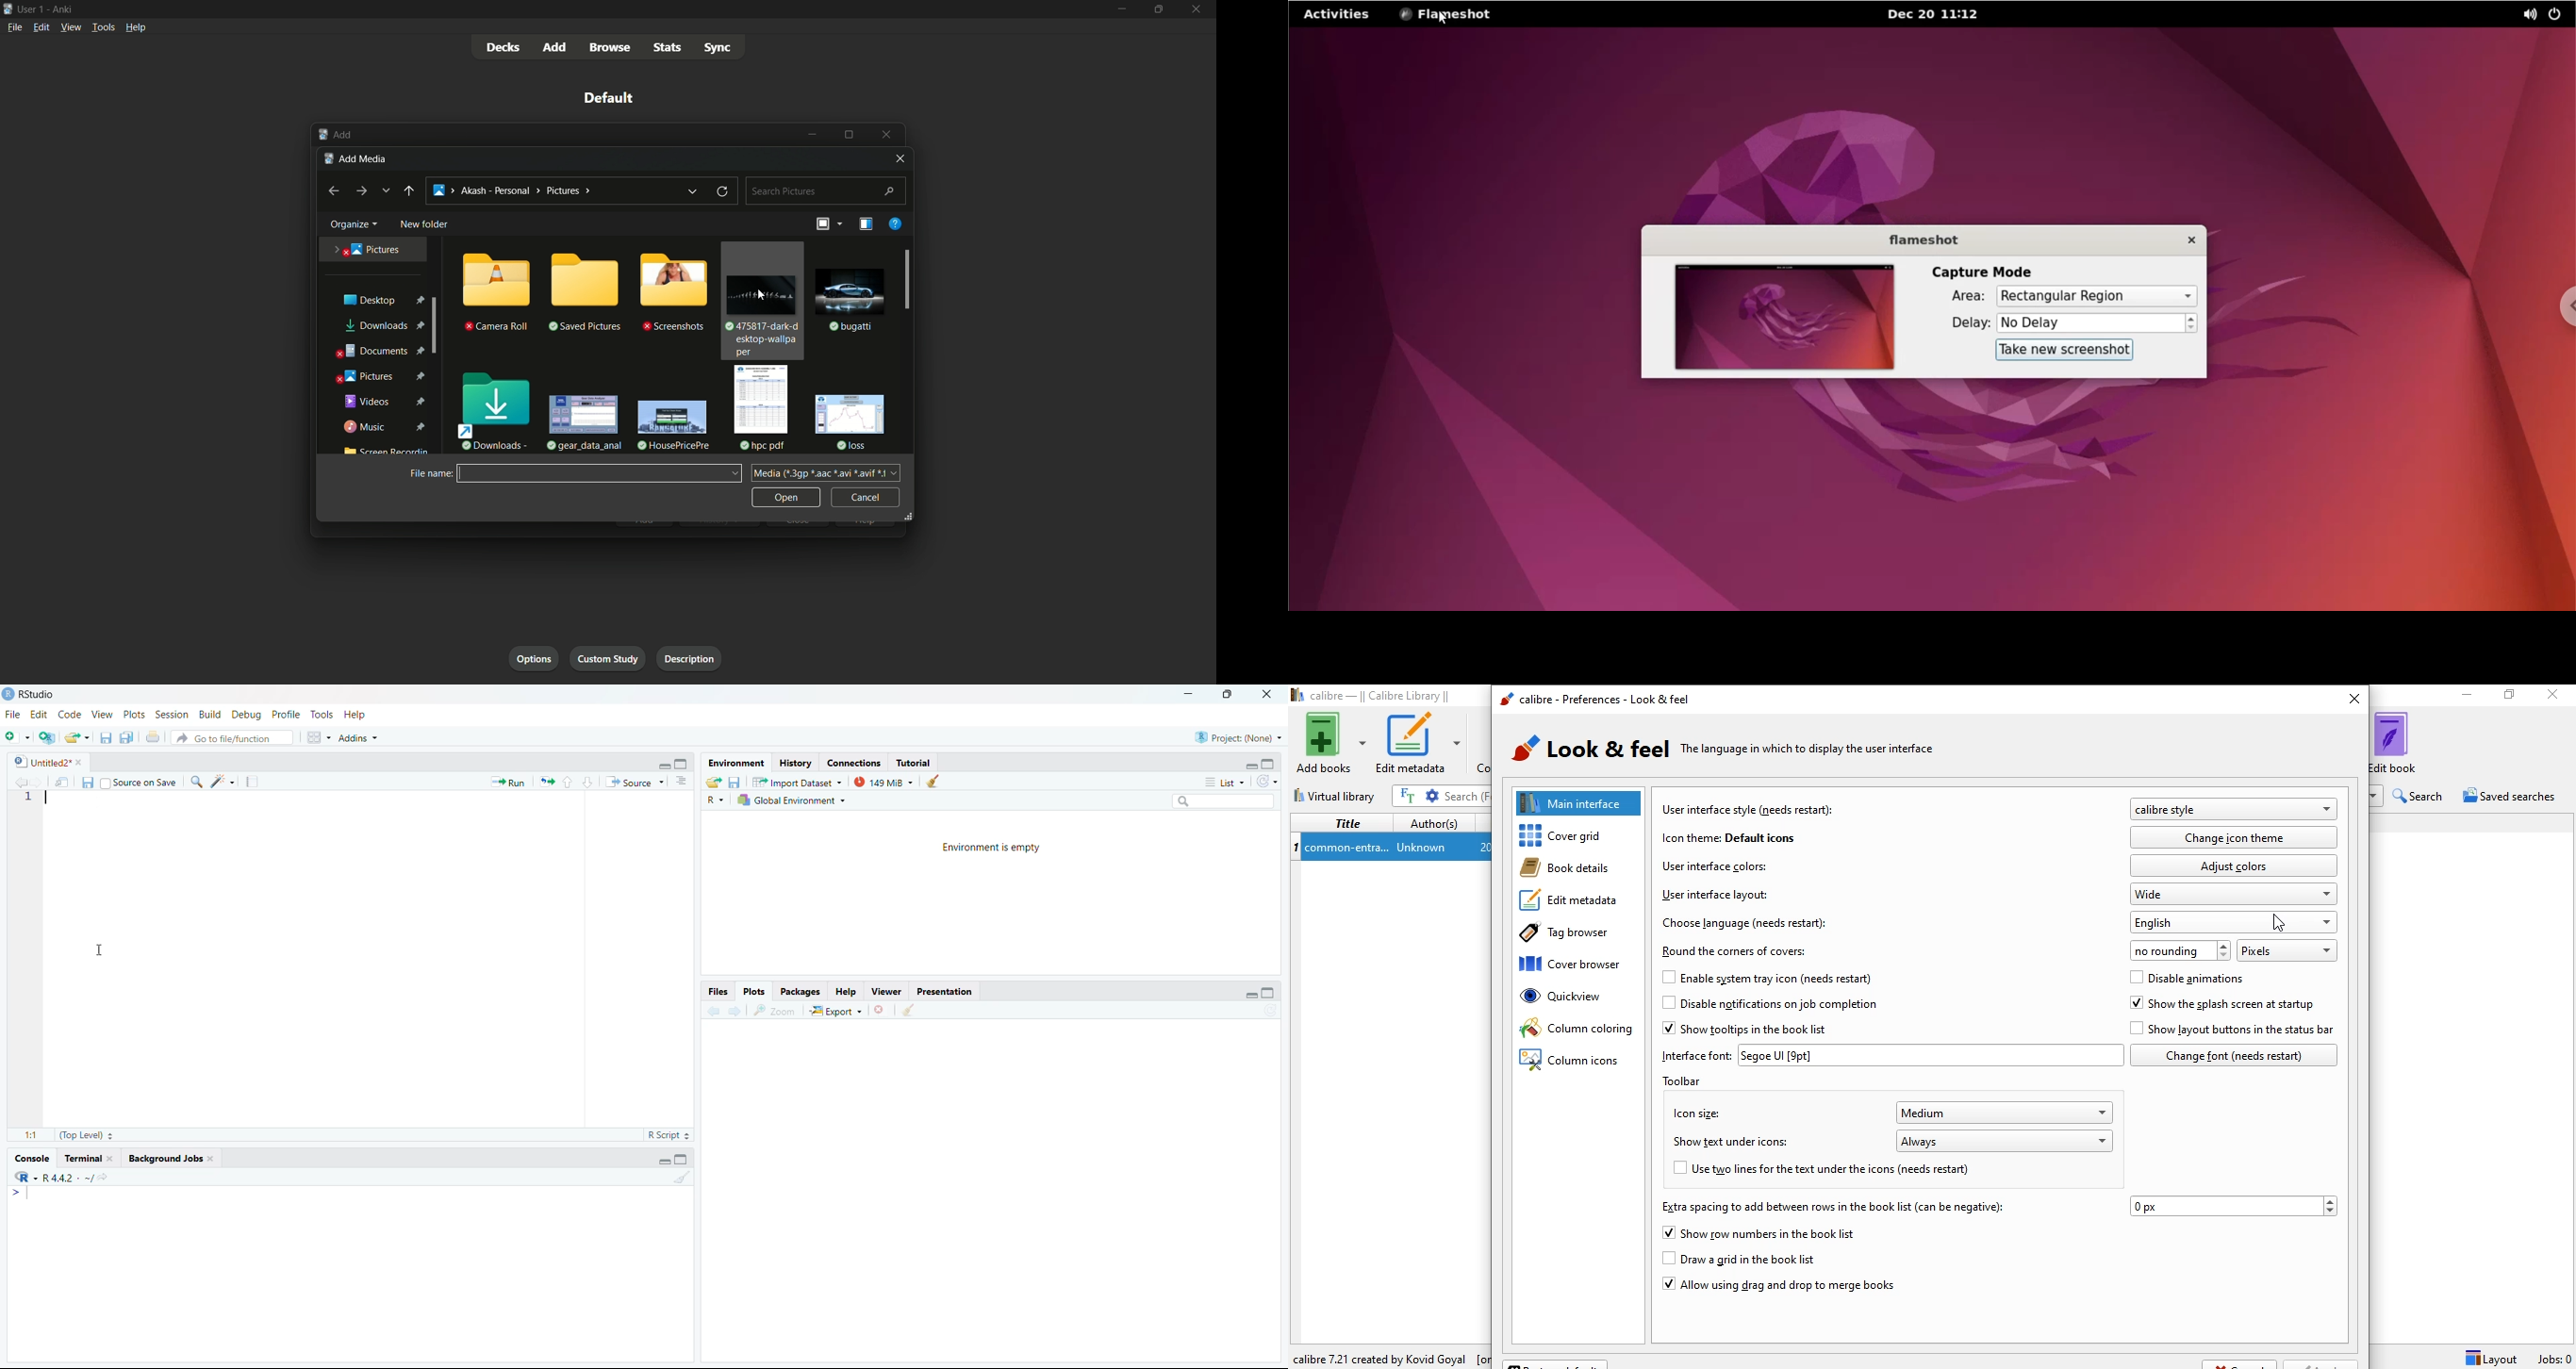 This screenshot has height=1372, width=2576. What do you see at coordinates (359, 191) in the screenshot?
I see `forward` at bounding box center [359, 191].